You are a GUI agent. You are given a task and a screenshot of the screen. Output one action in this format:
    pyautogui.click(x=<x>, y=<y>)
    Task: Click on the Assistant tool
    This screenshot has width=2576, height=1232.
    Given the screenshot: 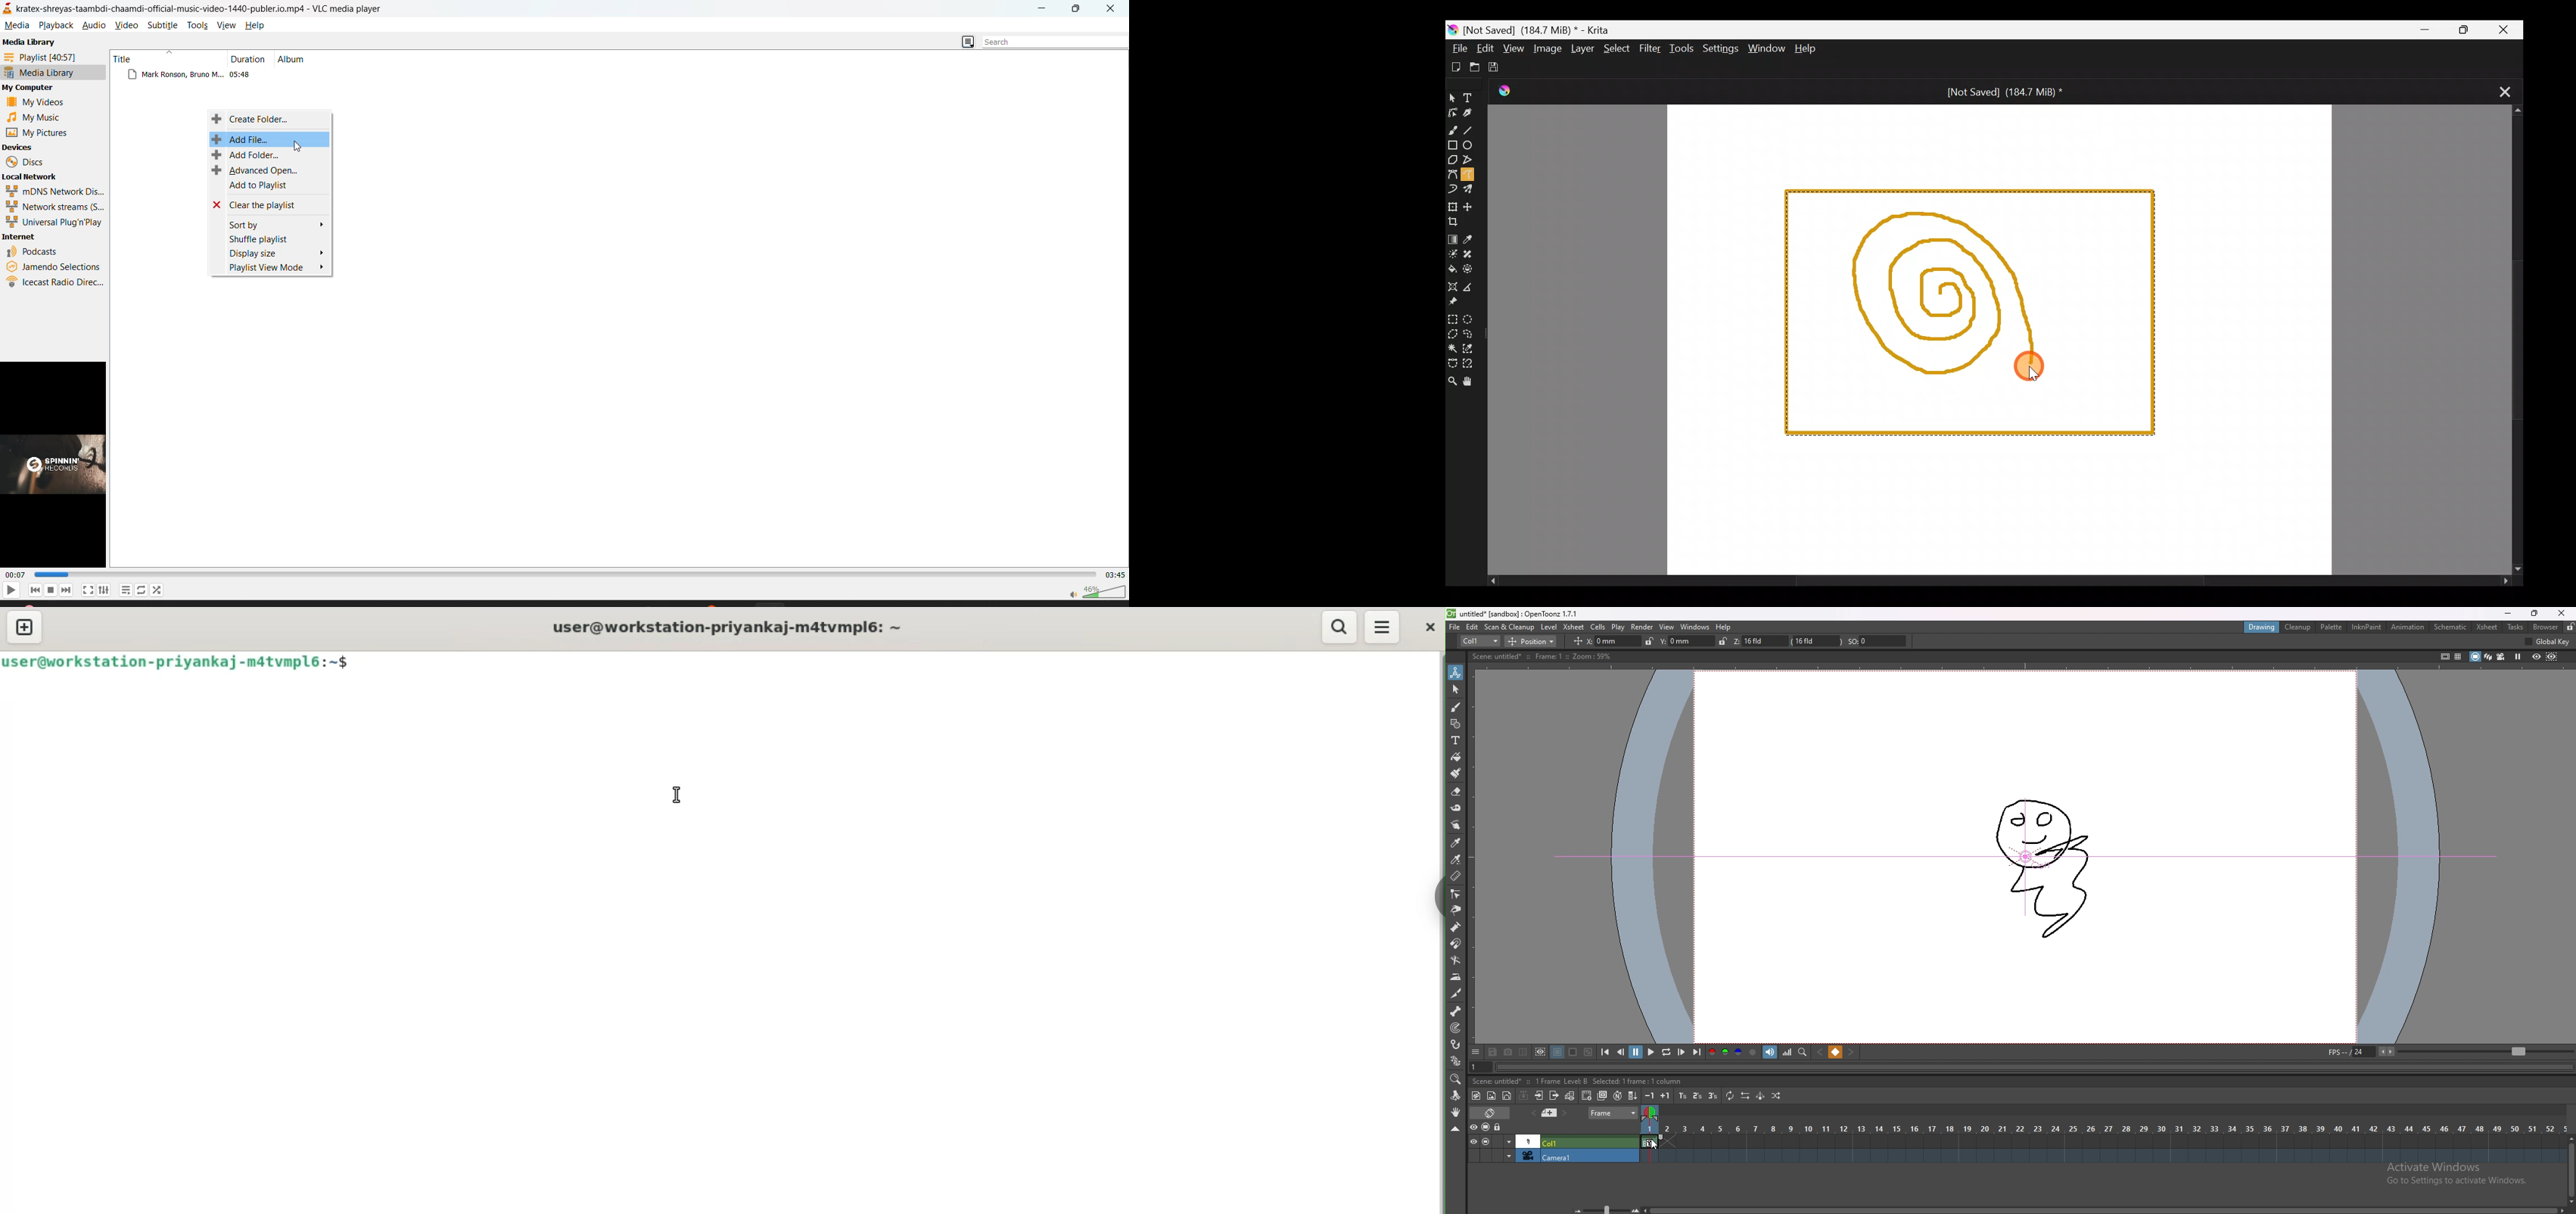 What is the action you would take?
    pyautogui.click(x=1452, y=286)
    